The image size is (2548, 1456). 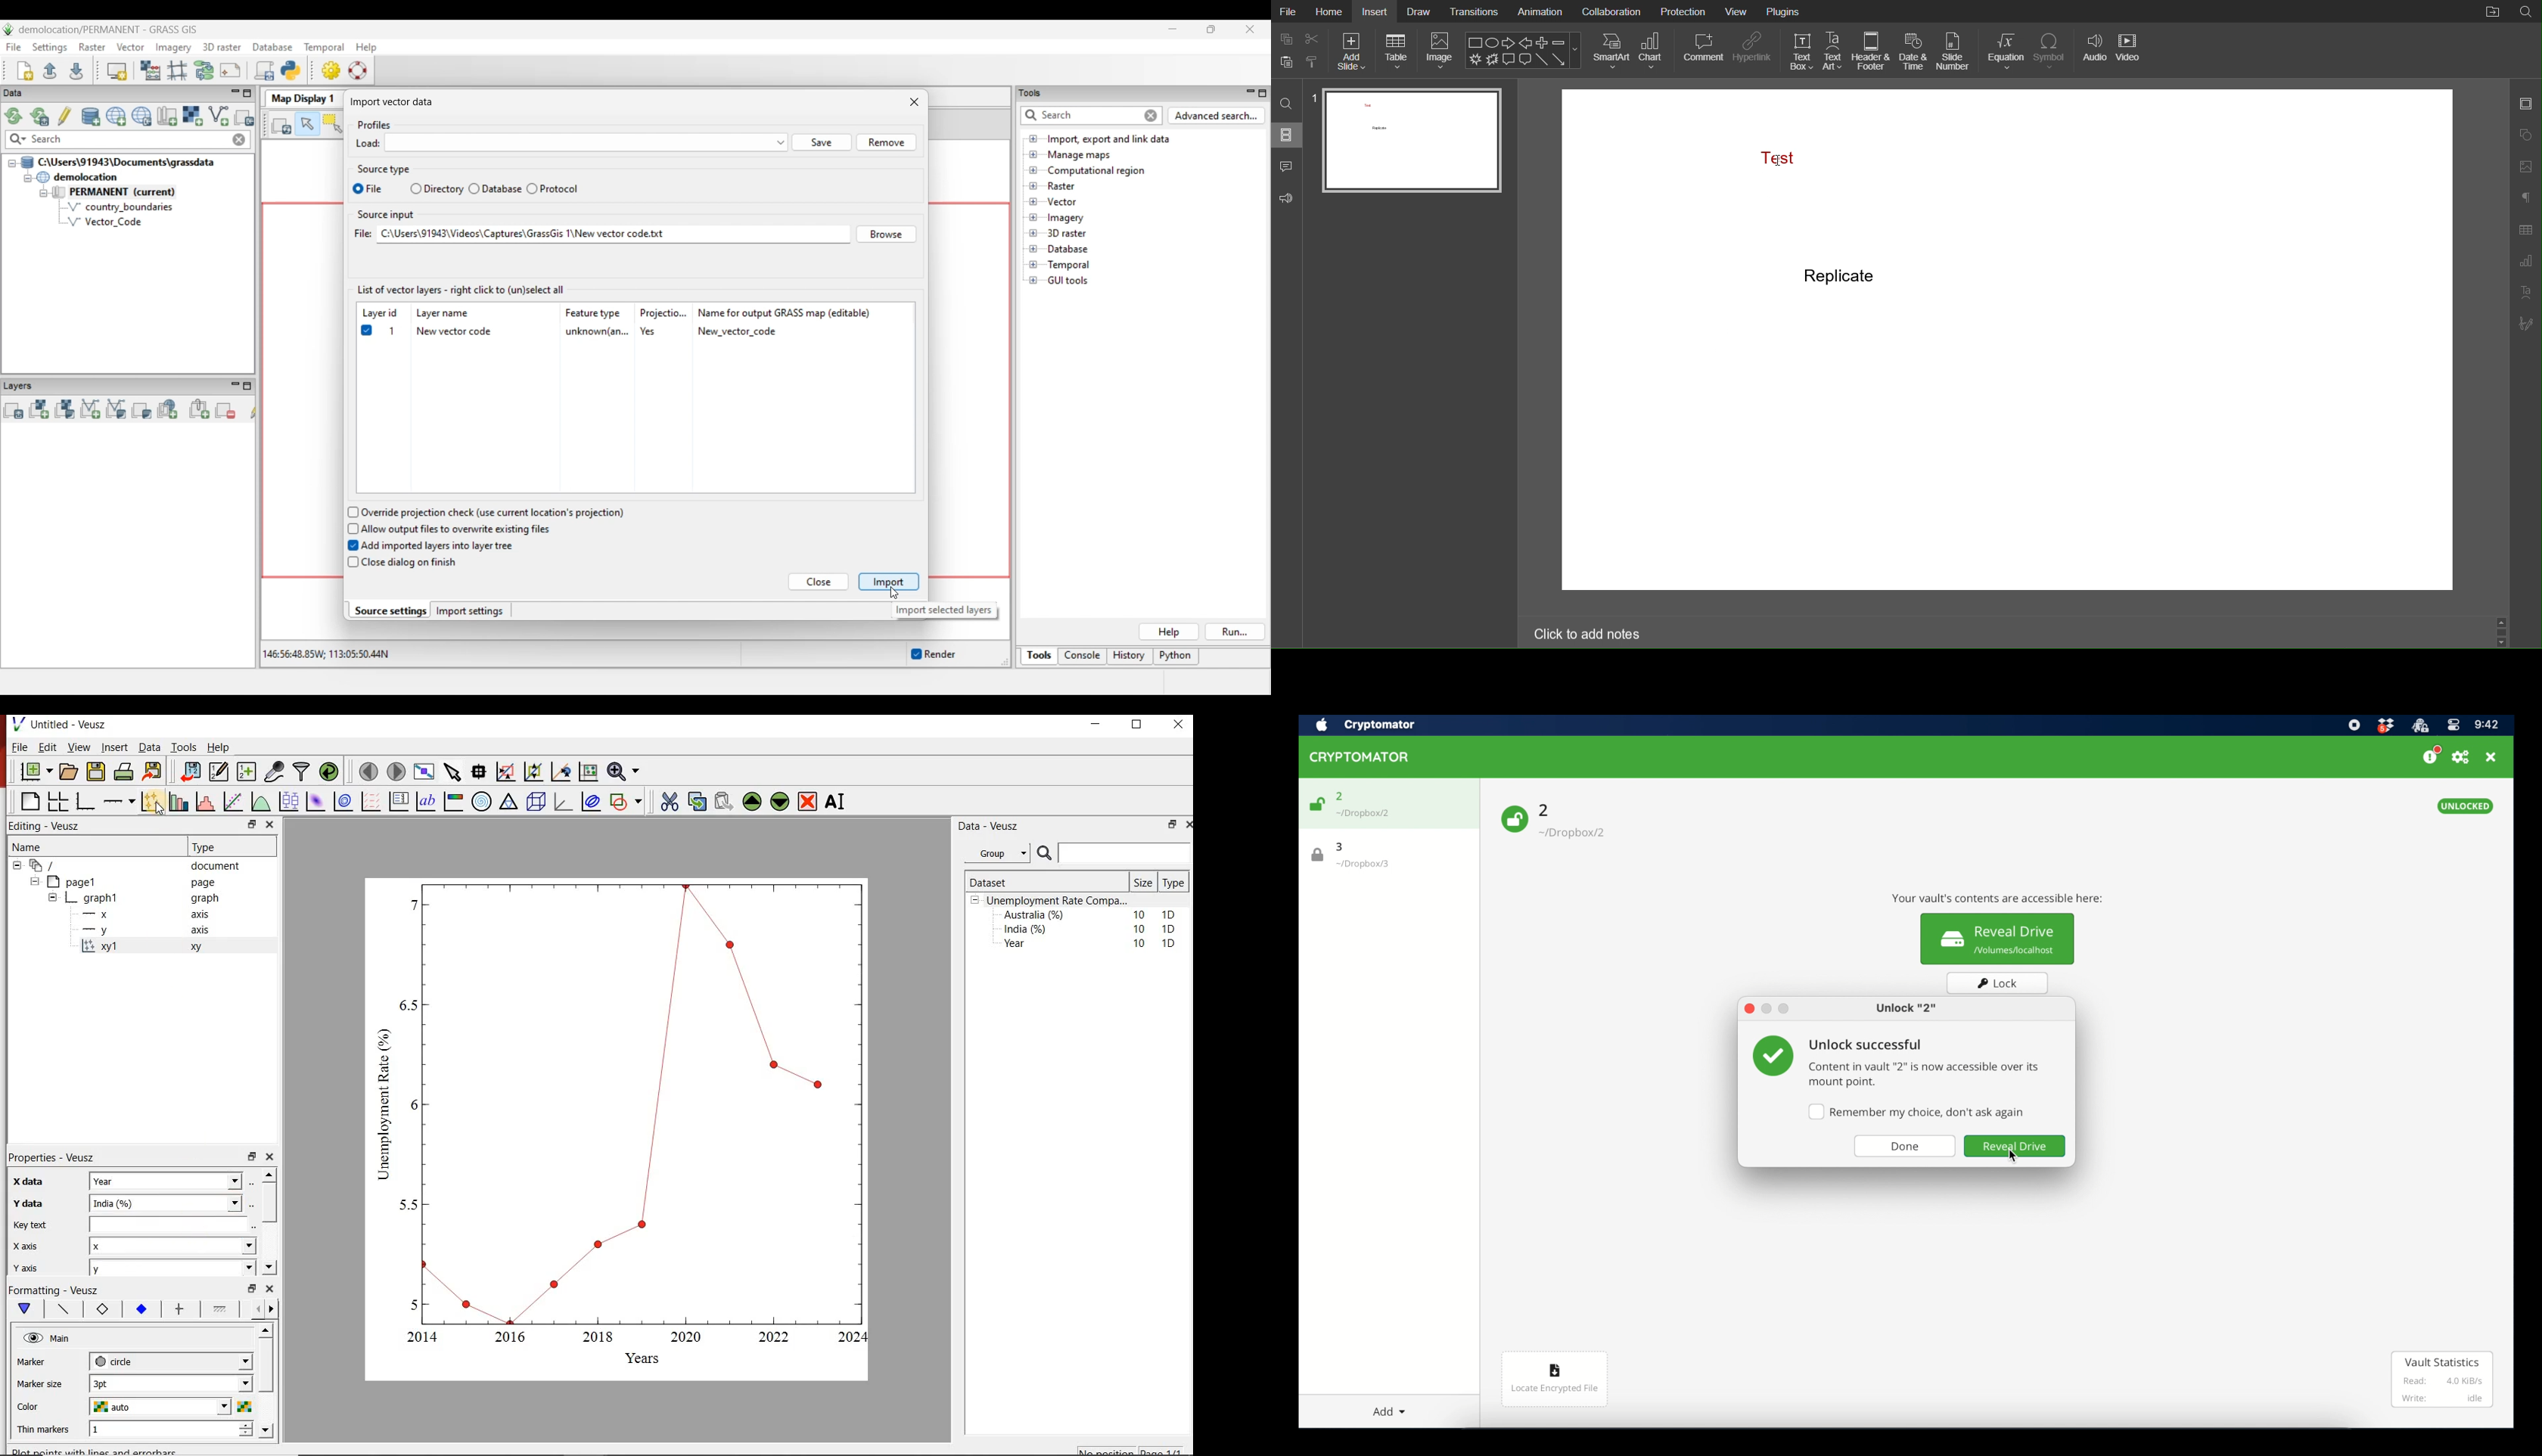 What do you see at coordinates (315, 801) in the screenshot?
I see `plot 2d datasets as image` at bounding box center [315, 801].